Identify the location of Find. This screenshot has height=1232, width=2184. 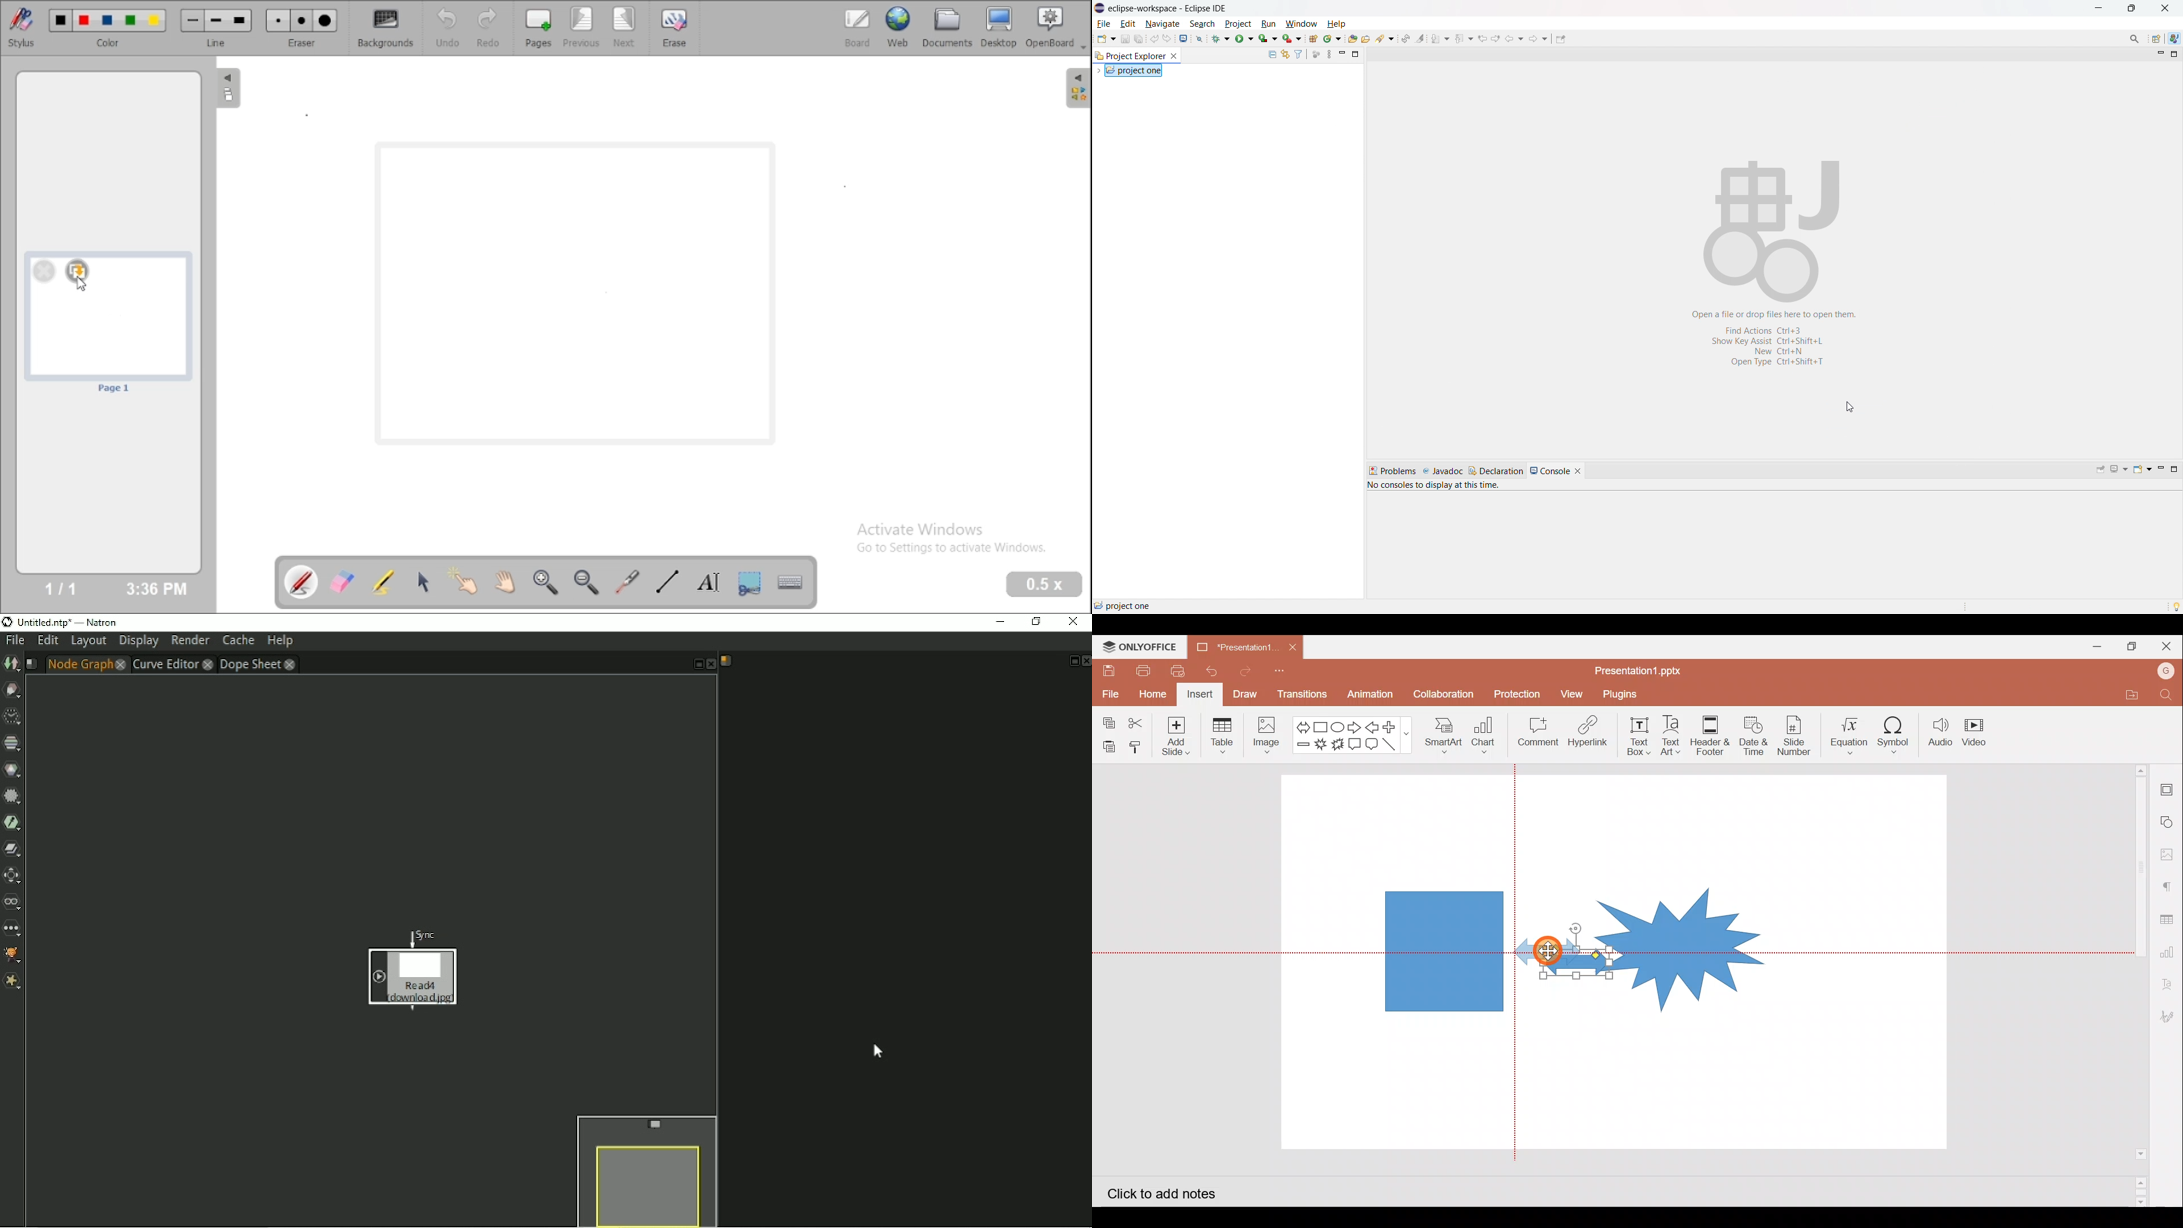
(2166, 695).